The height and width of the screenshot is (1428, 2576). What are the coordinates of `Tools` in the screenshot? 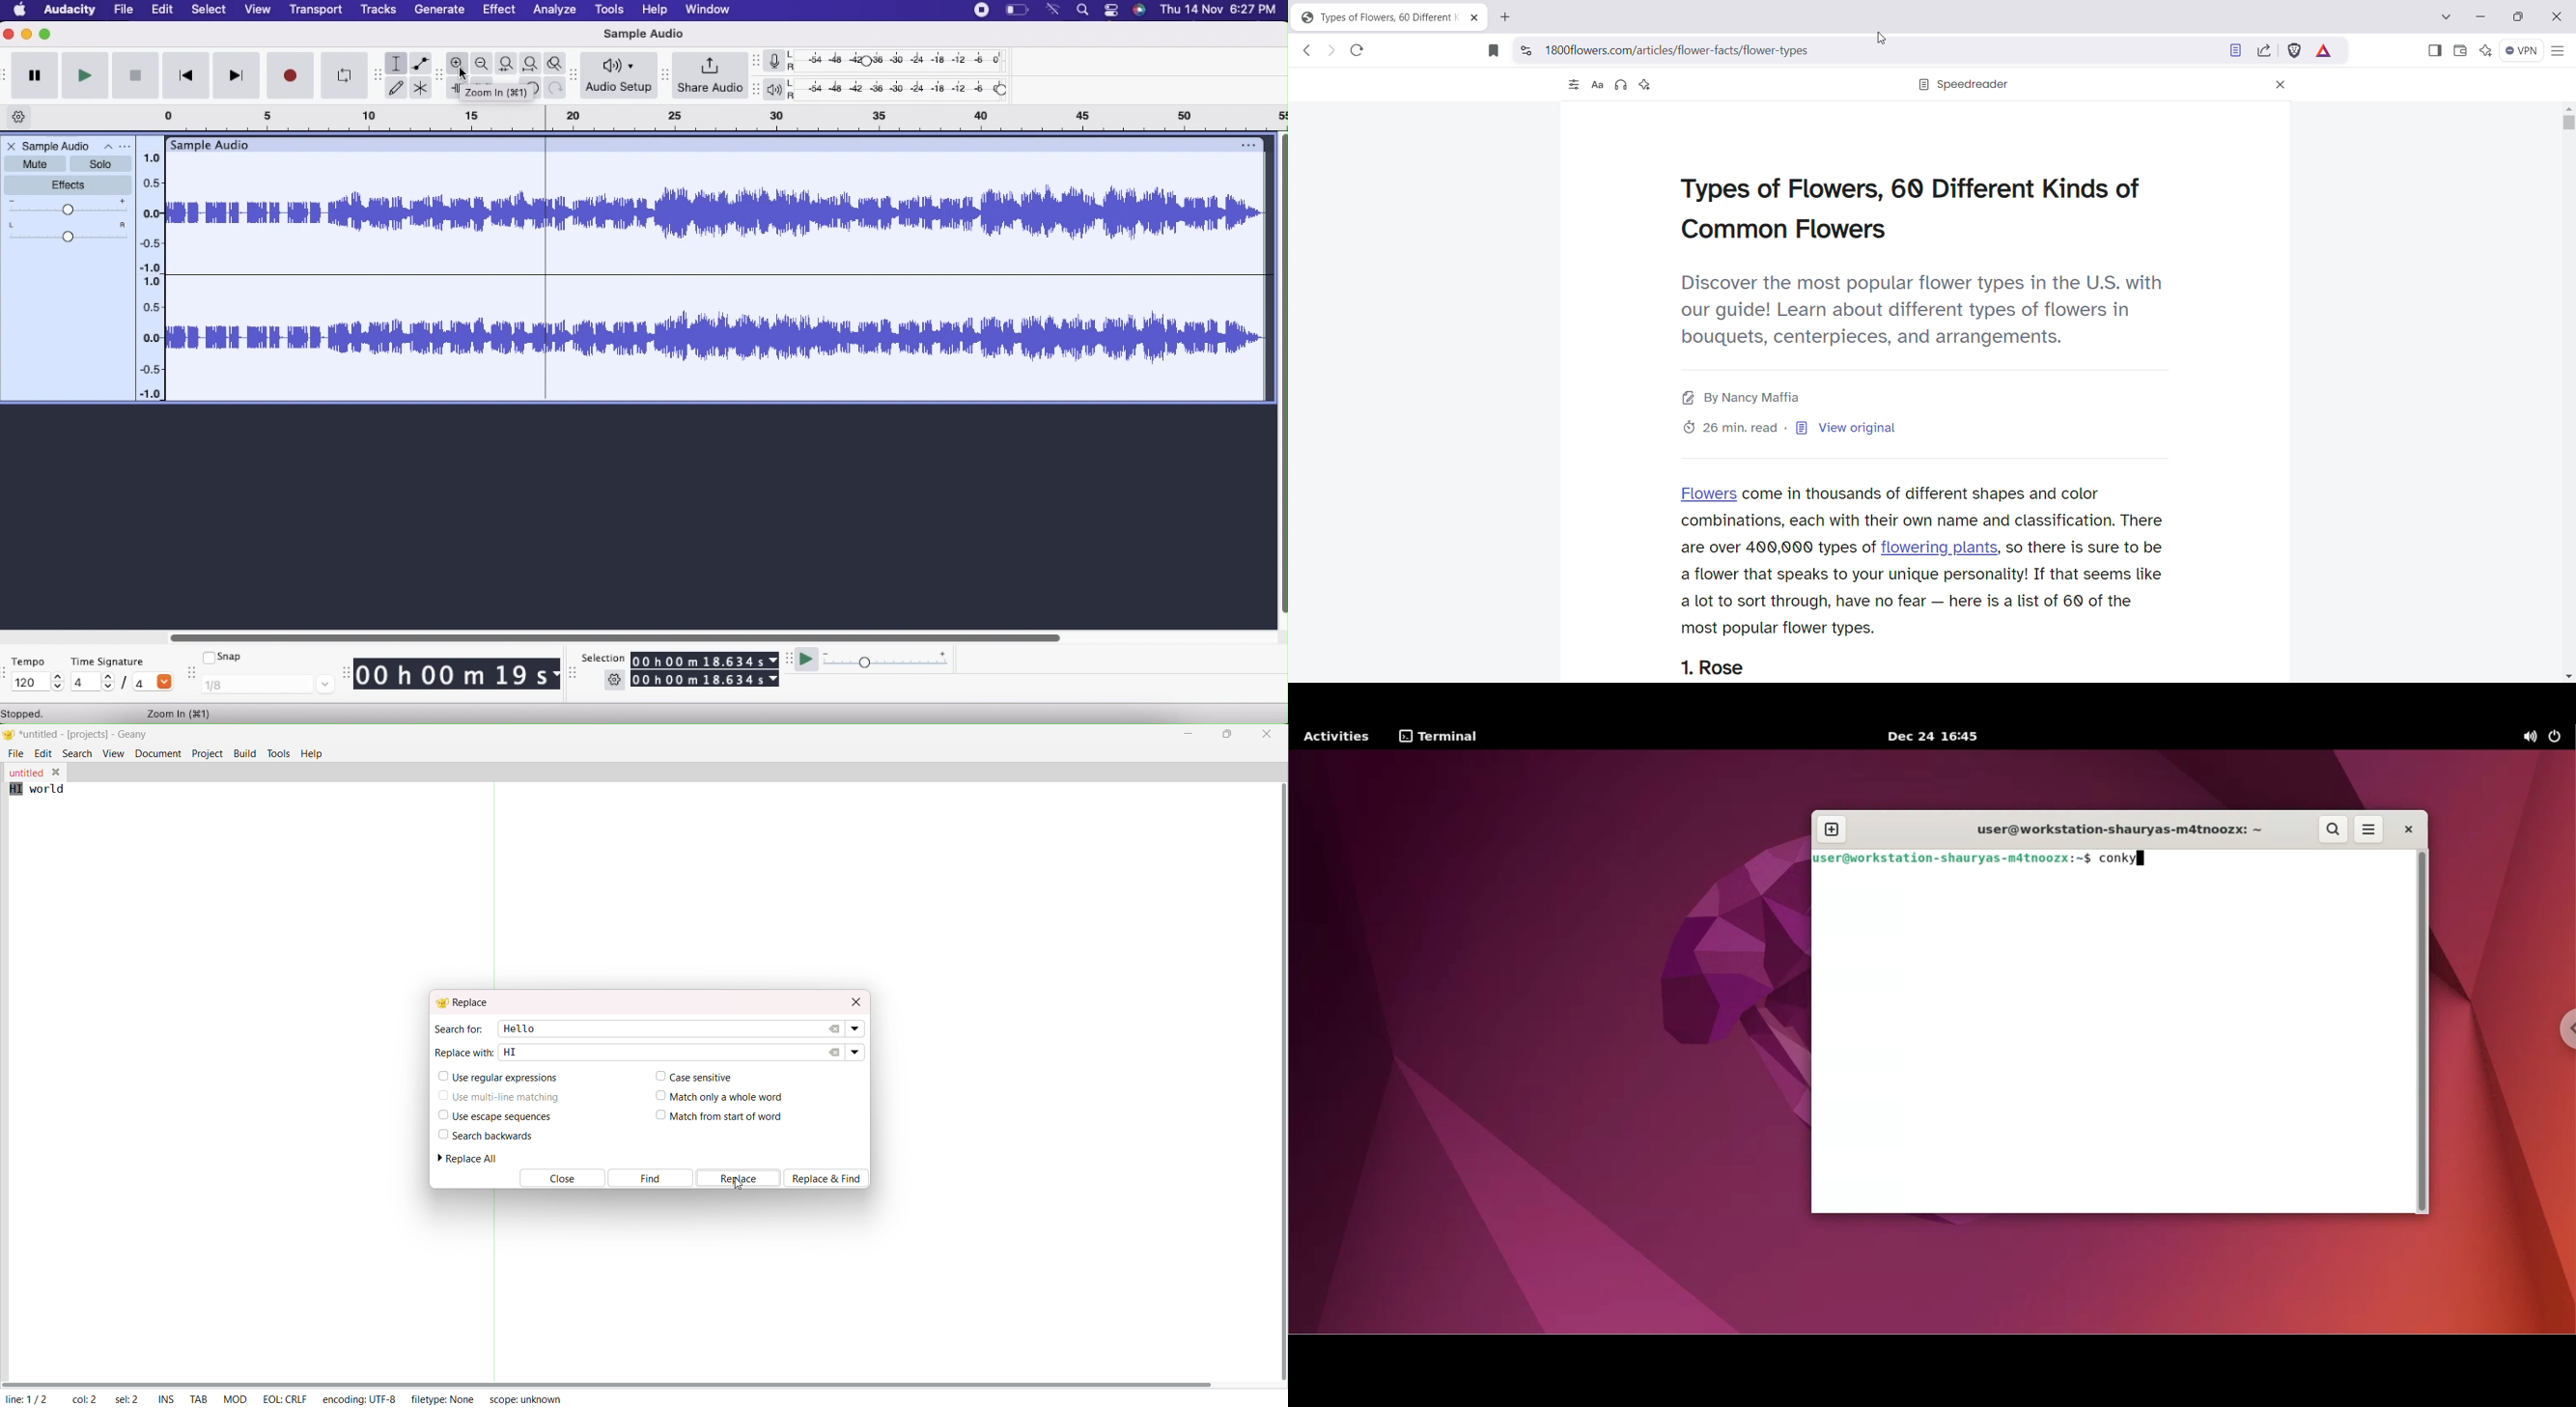 It's located at (609, 11).